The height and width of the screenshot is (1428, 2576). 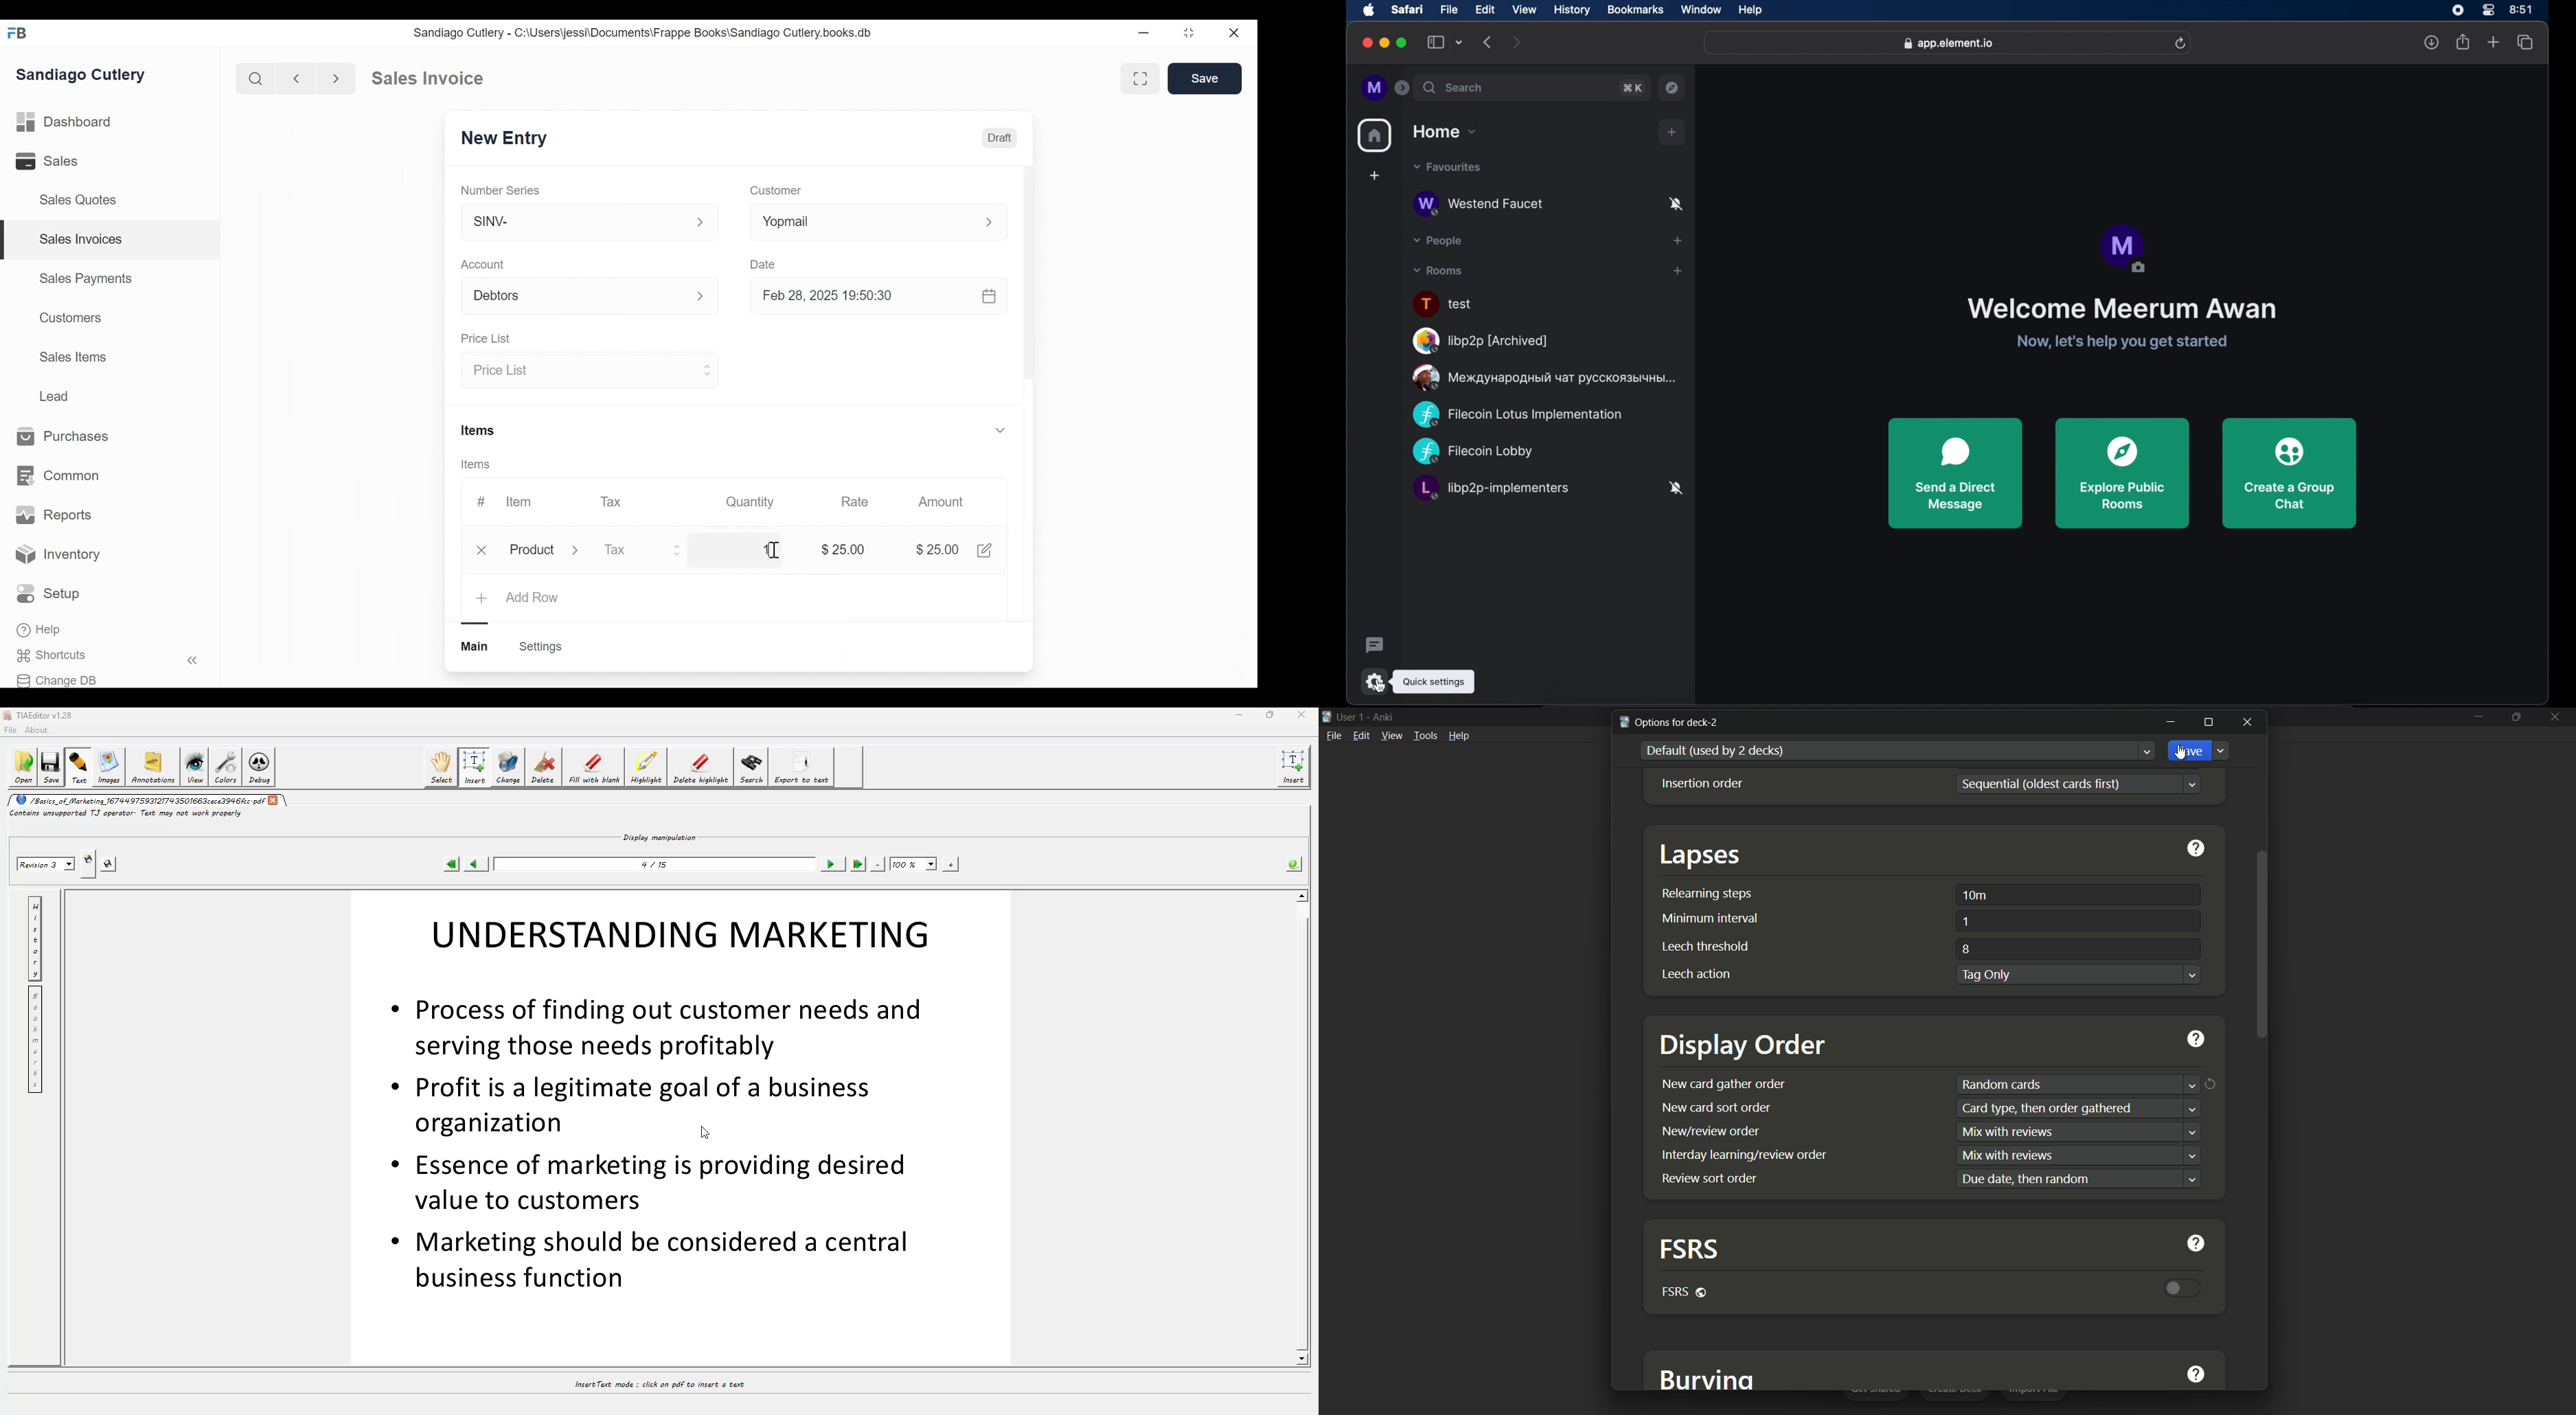 What do you see at coordinates (193, 662) in the screenshot?
I see `«` at bounding box center [193, 662].